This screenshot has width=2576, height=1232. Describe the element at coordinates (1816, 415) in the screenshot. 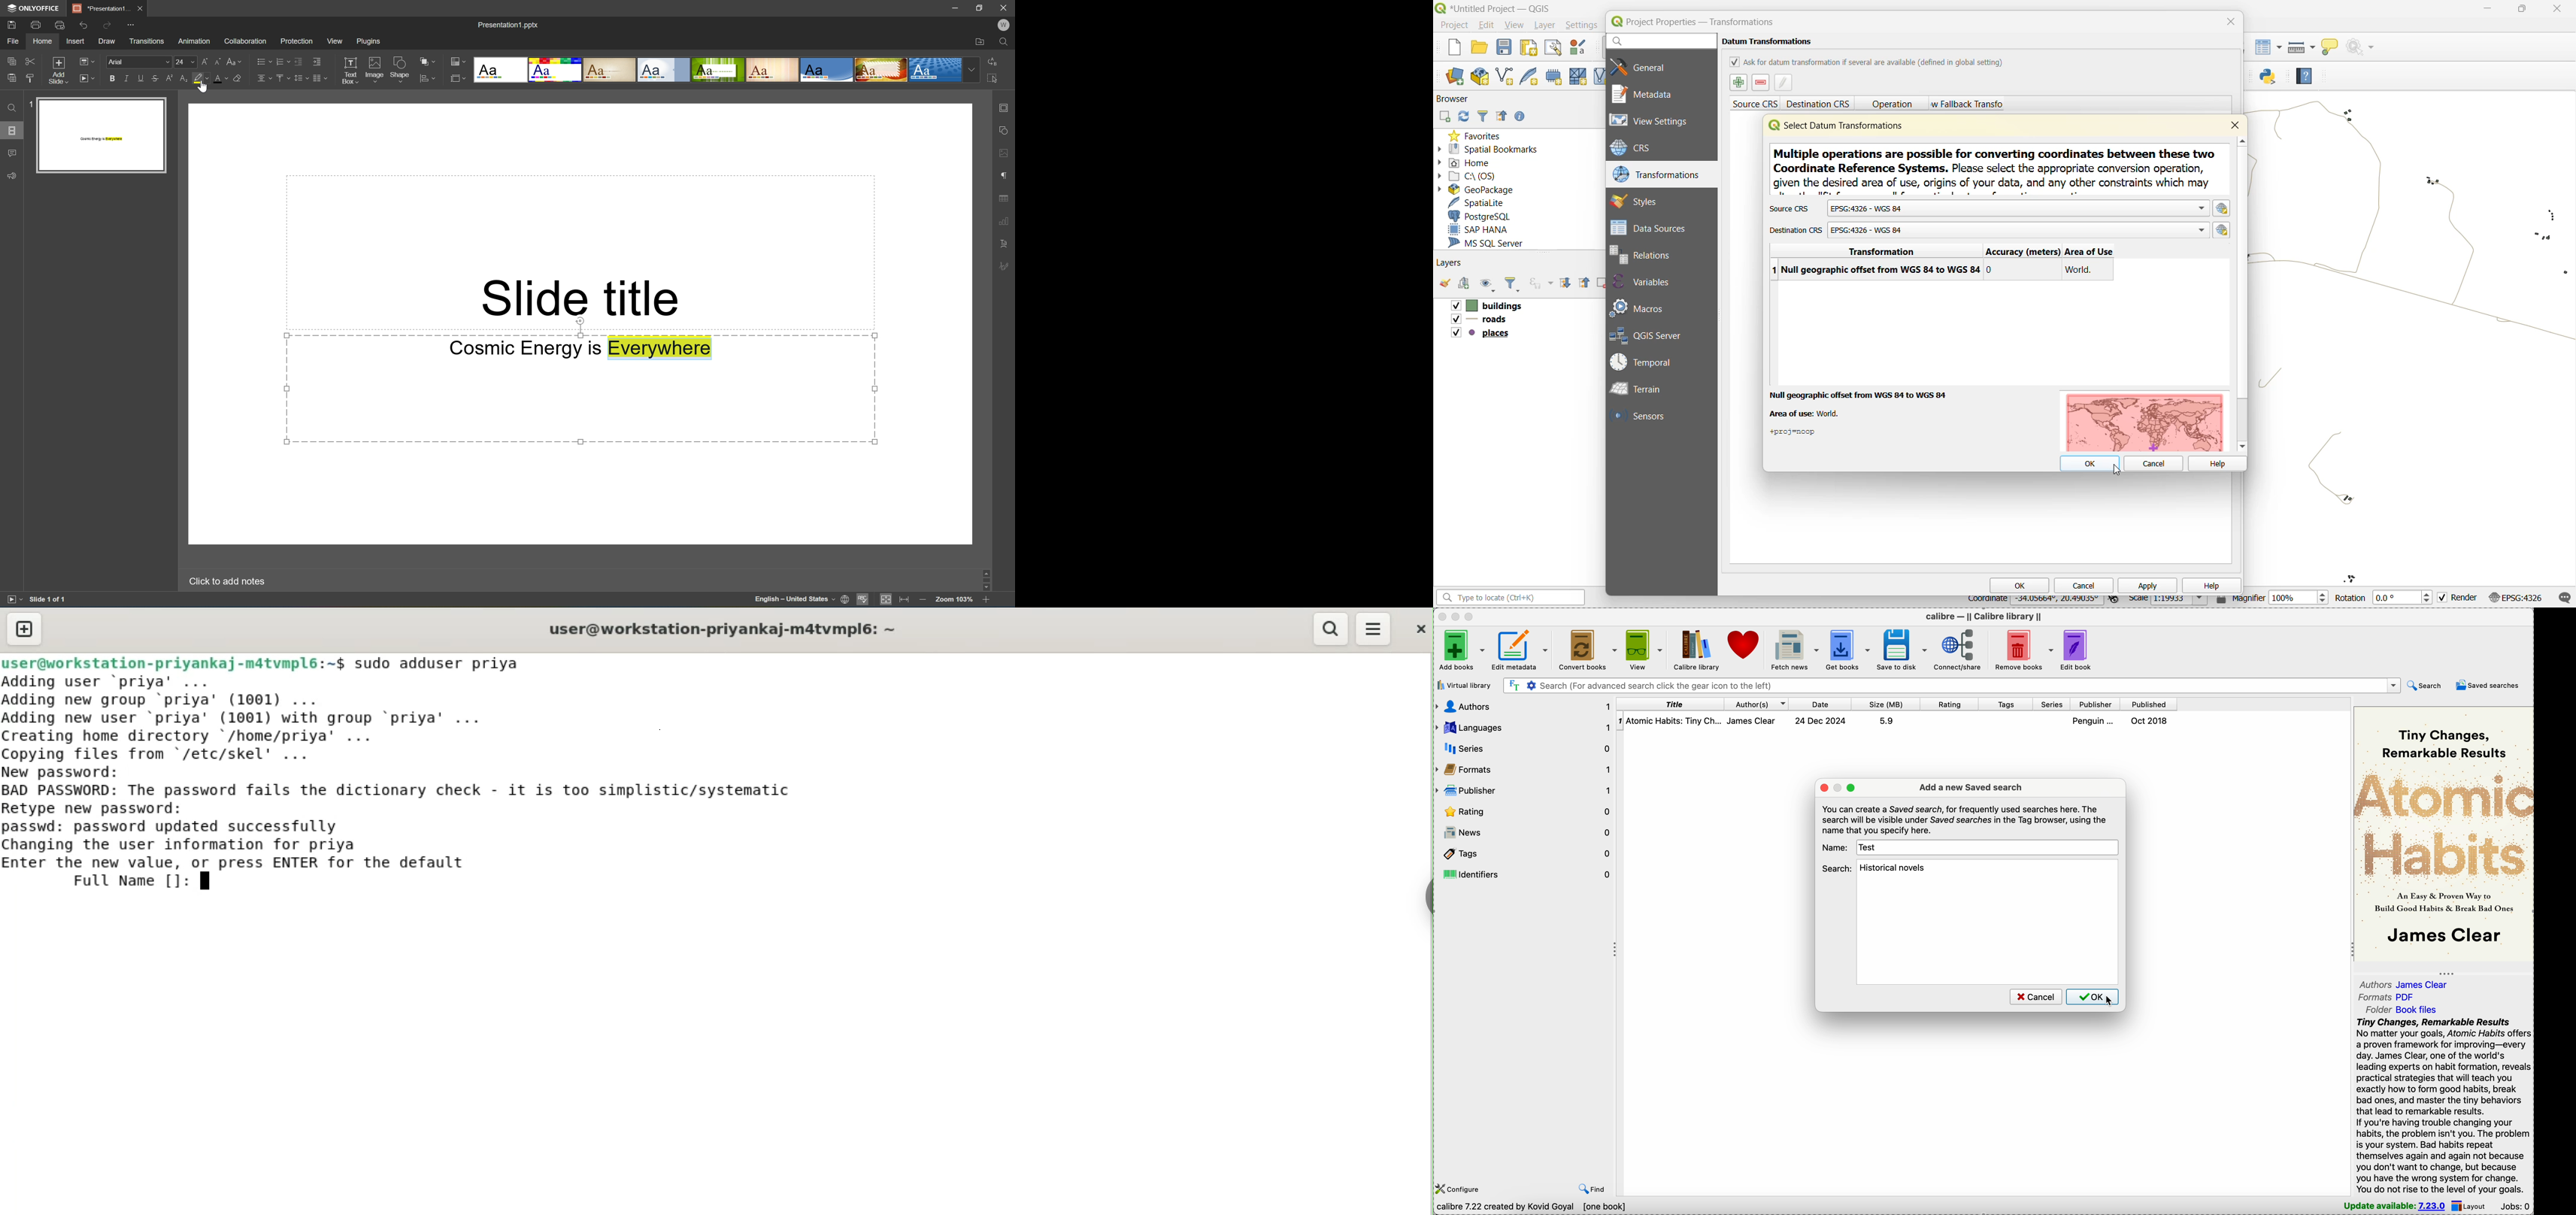

I see `areas of use: world` at that location.